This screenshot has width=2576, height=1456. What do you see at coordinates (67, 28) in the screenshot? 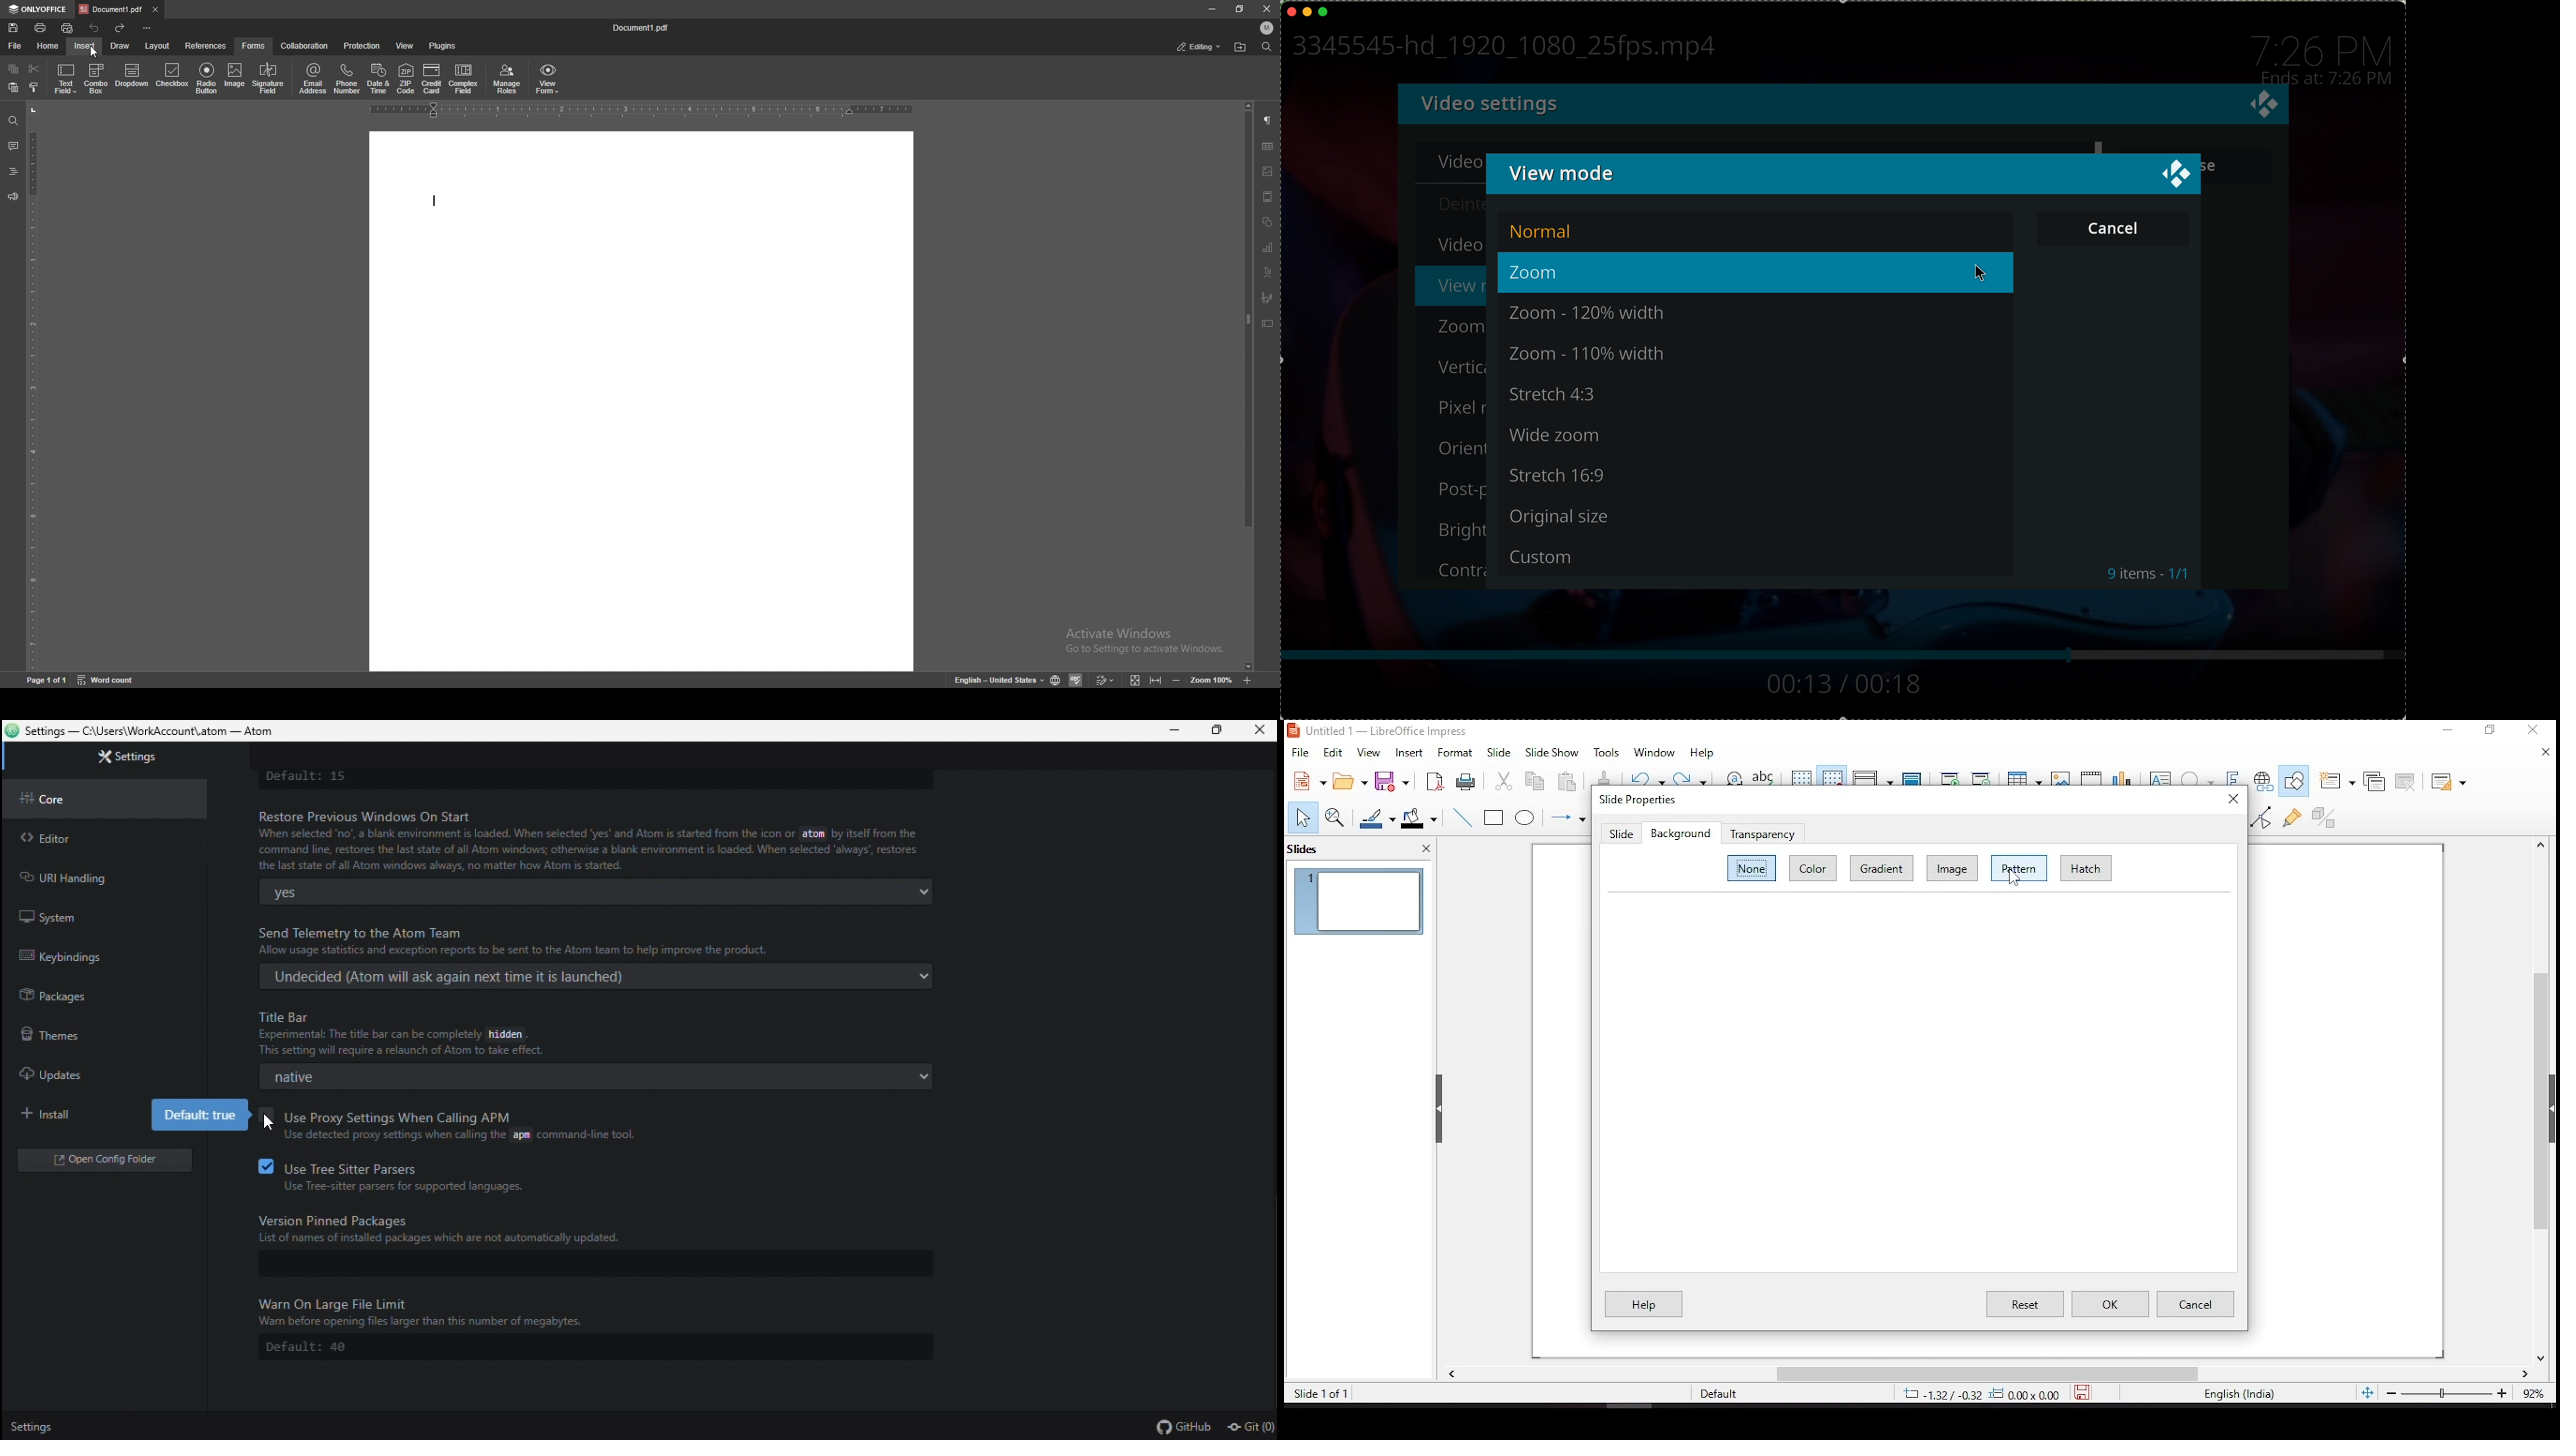
I see `quick print` at bounding box center [67, 28].